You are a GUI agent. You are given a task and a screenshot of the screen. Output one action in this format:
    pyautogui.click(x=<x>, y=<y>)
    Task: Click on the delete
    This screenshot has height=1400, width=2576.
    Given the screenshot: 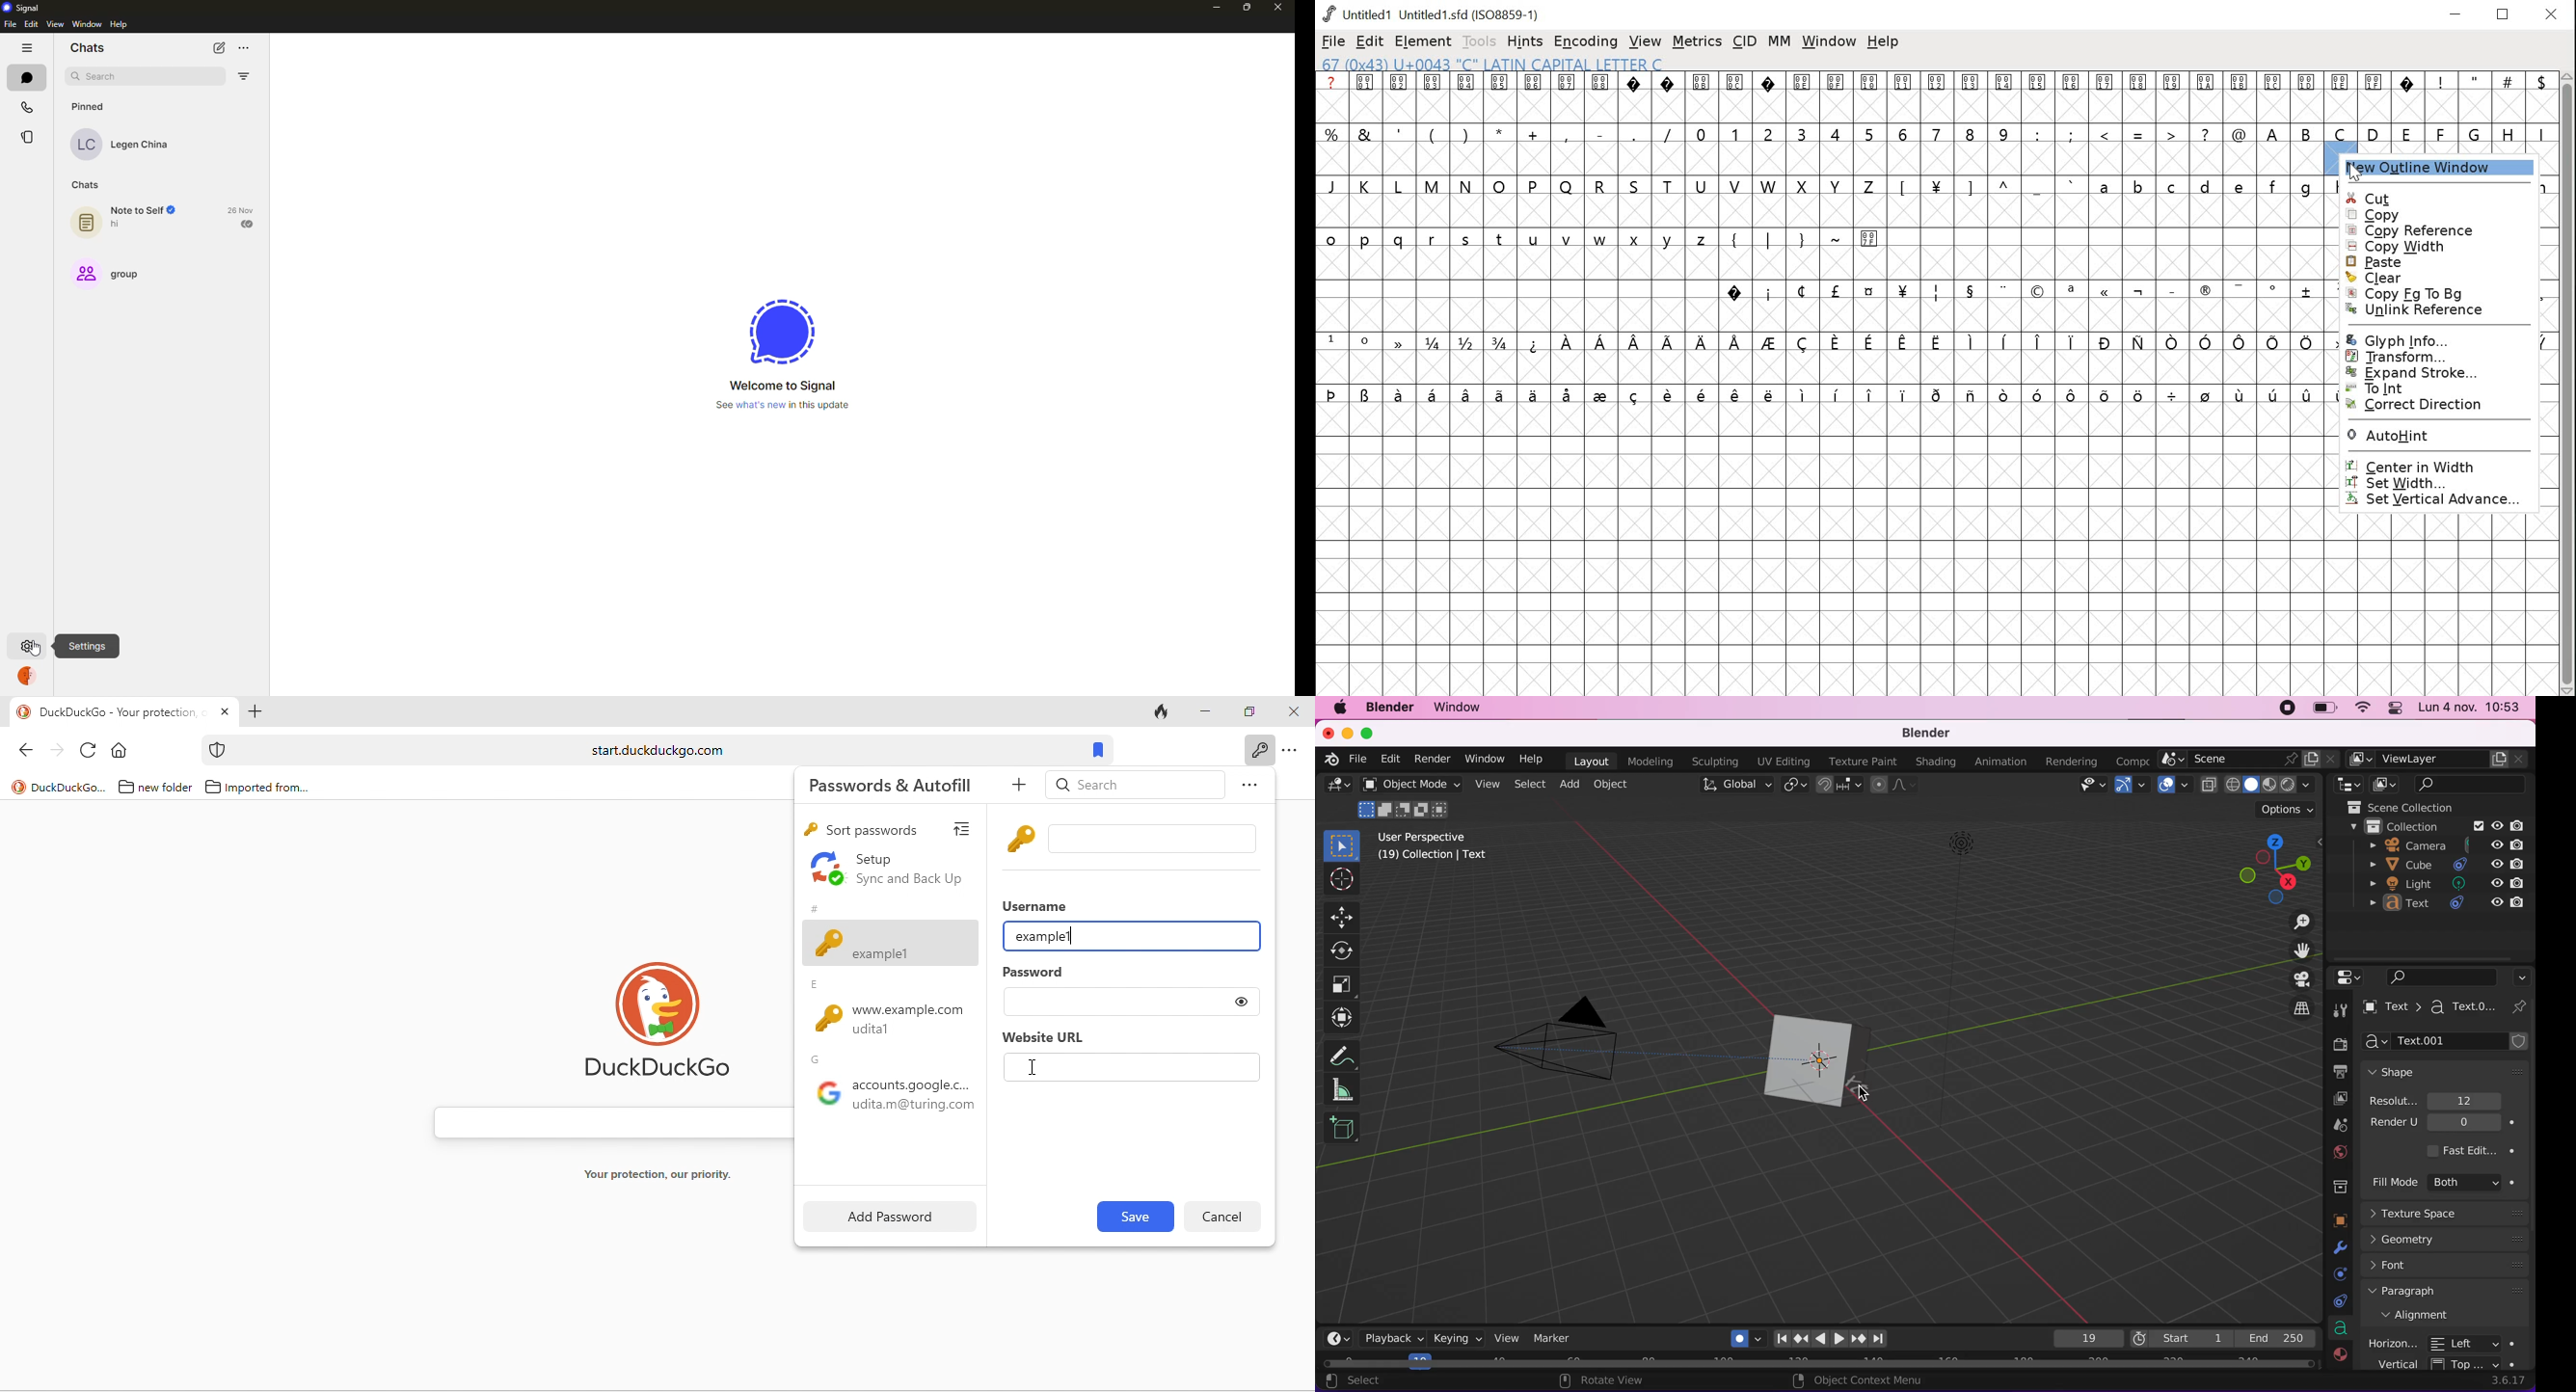 What is the action you would take?
    pyautogui.click(x=1221, y=1217)
    